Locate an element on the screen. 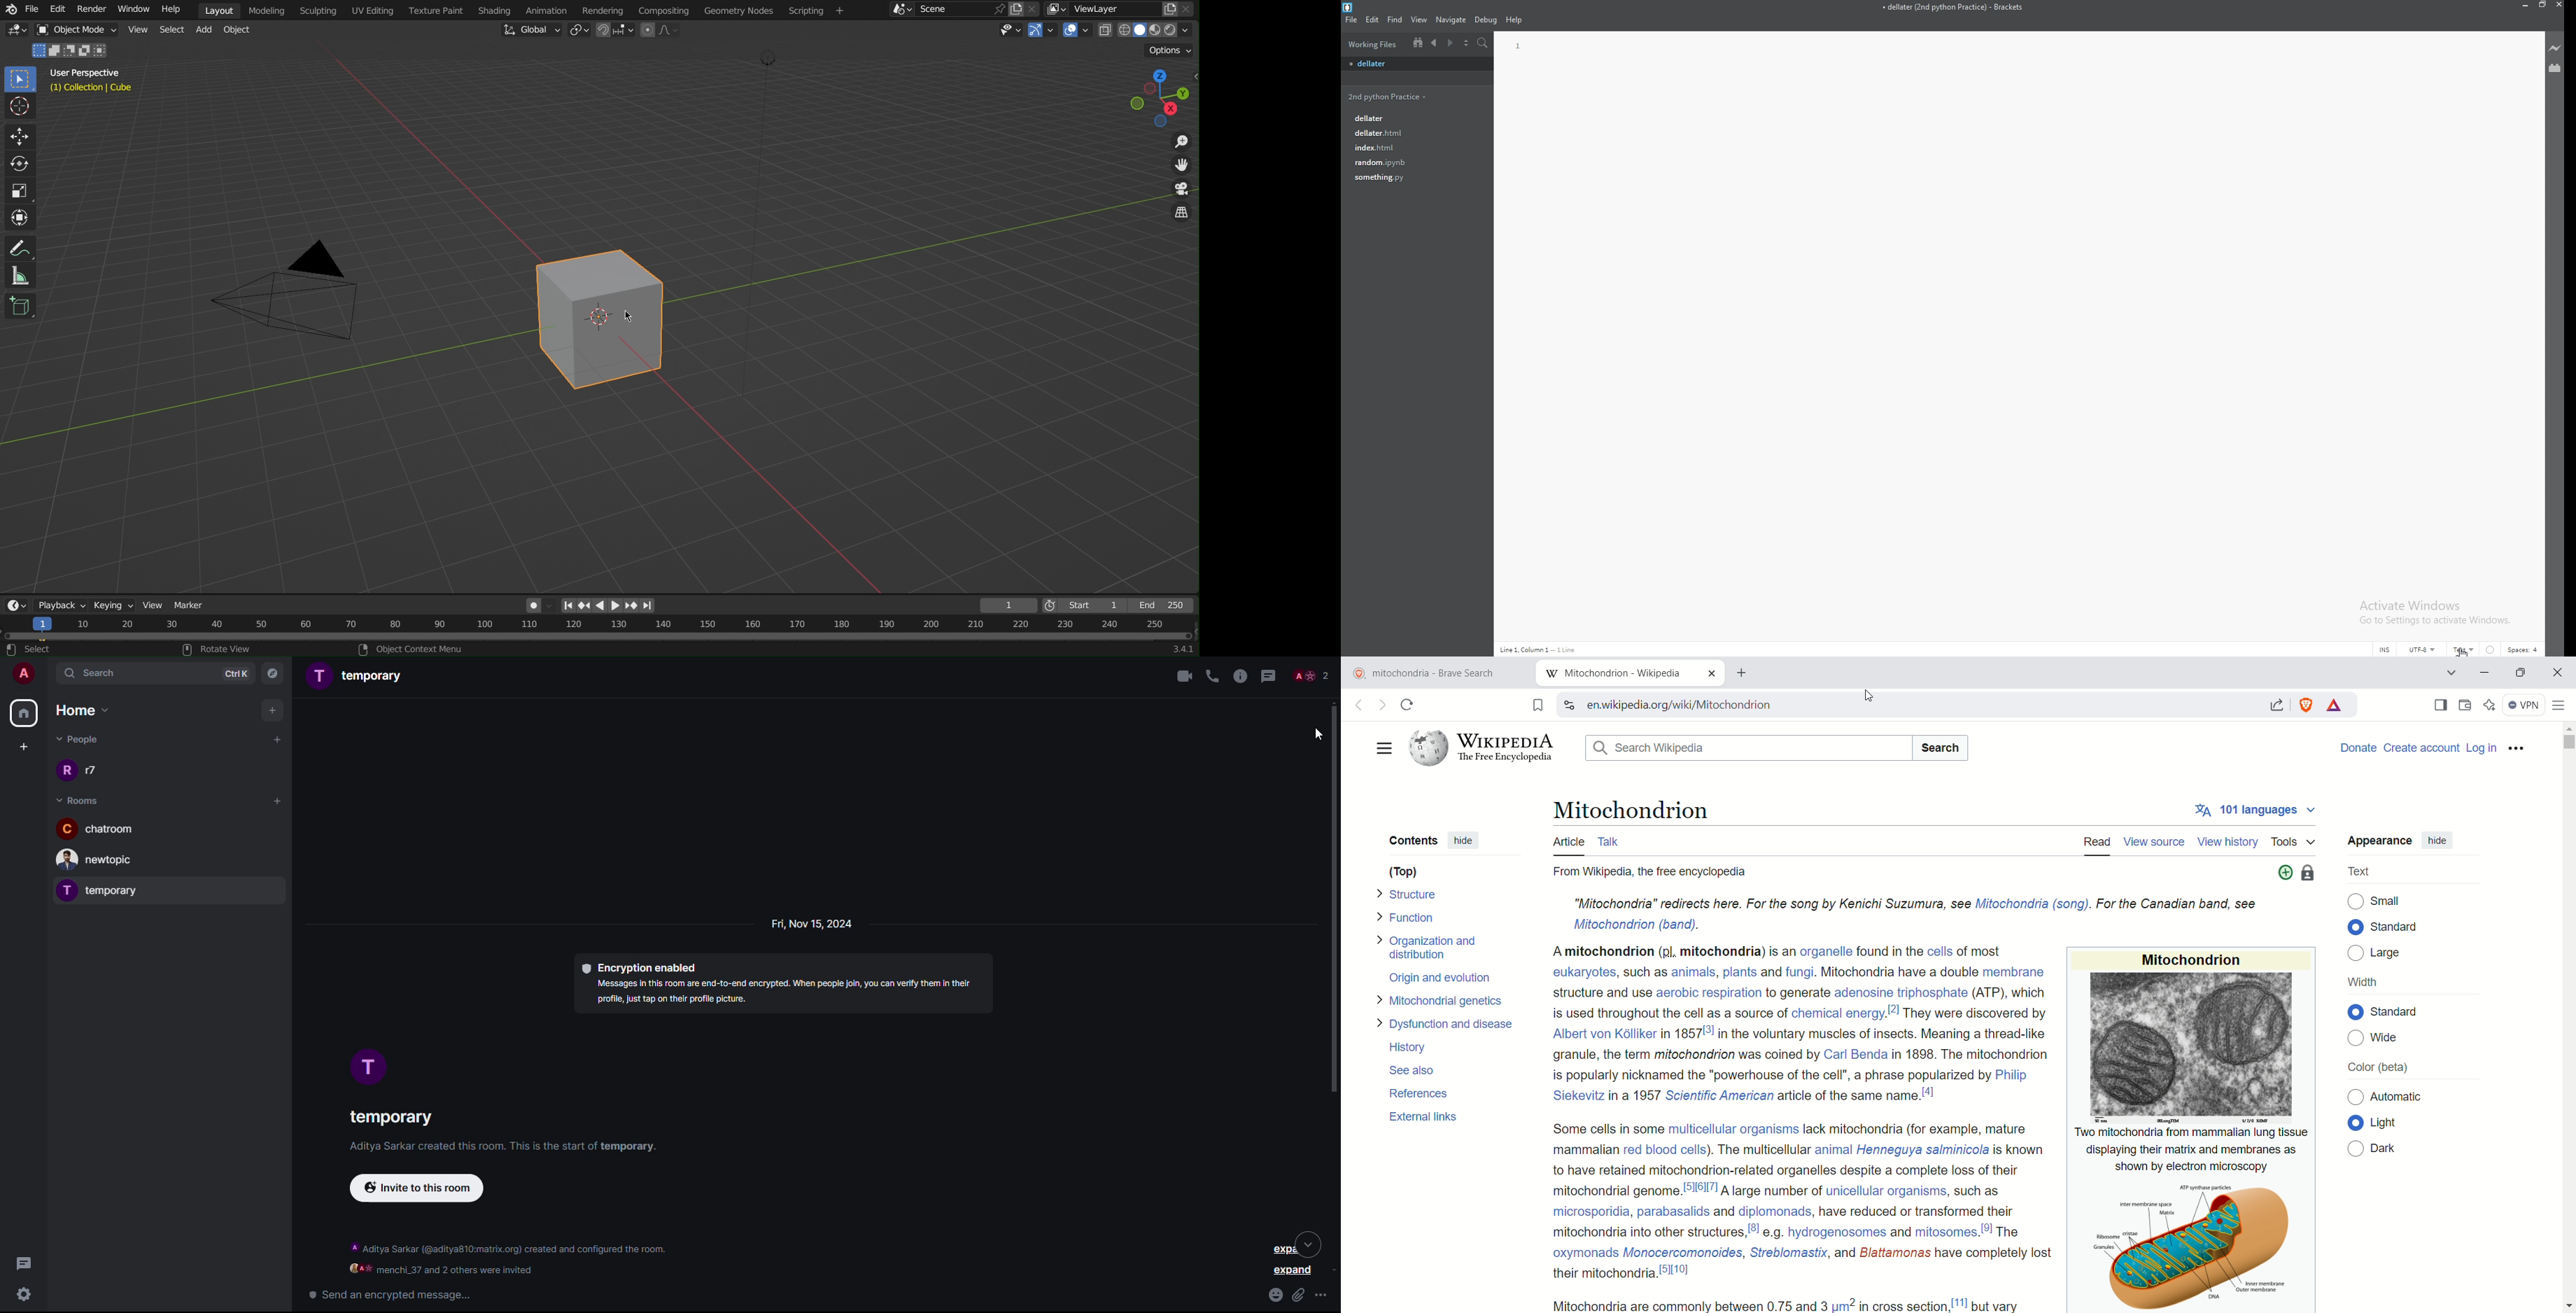  file is located at coordinates (1414, 64).